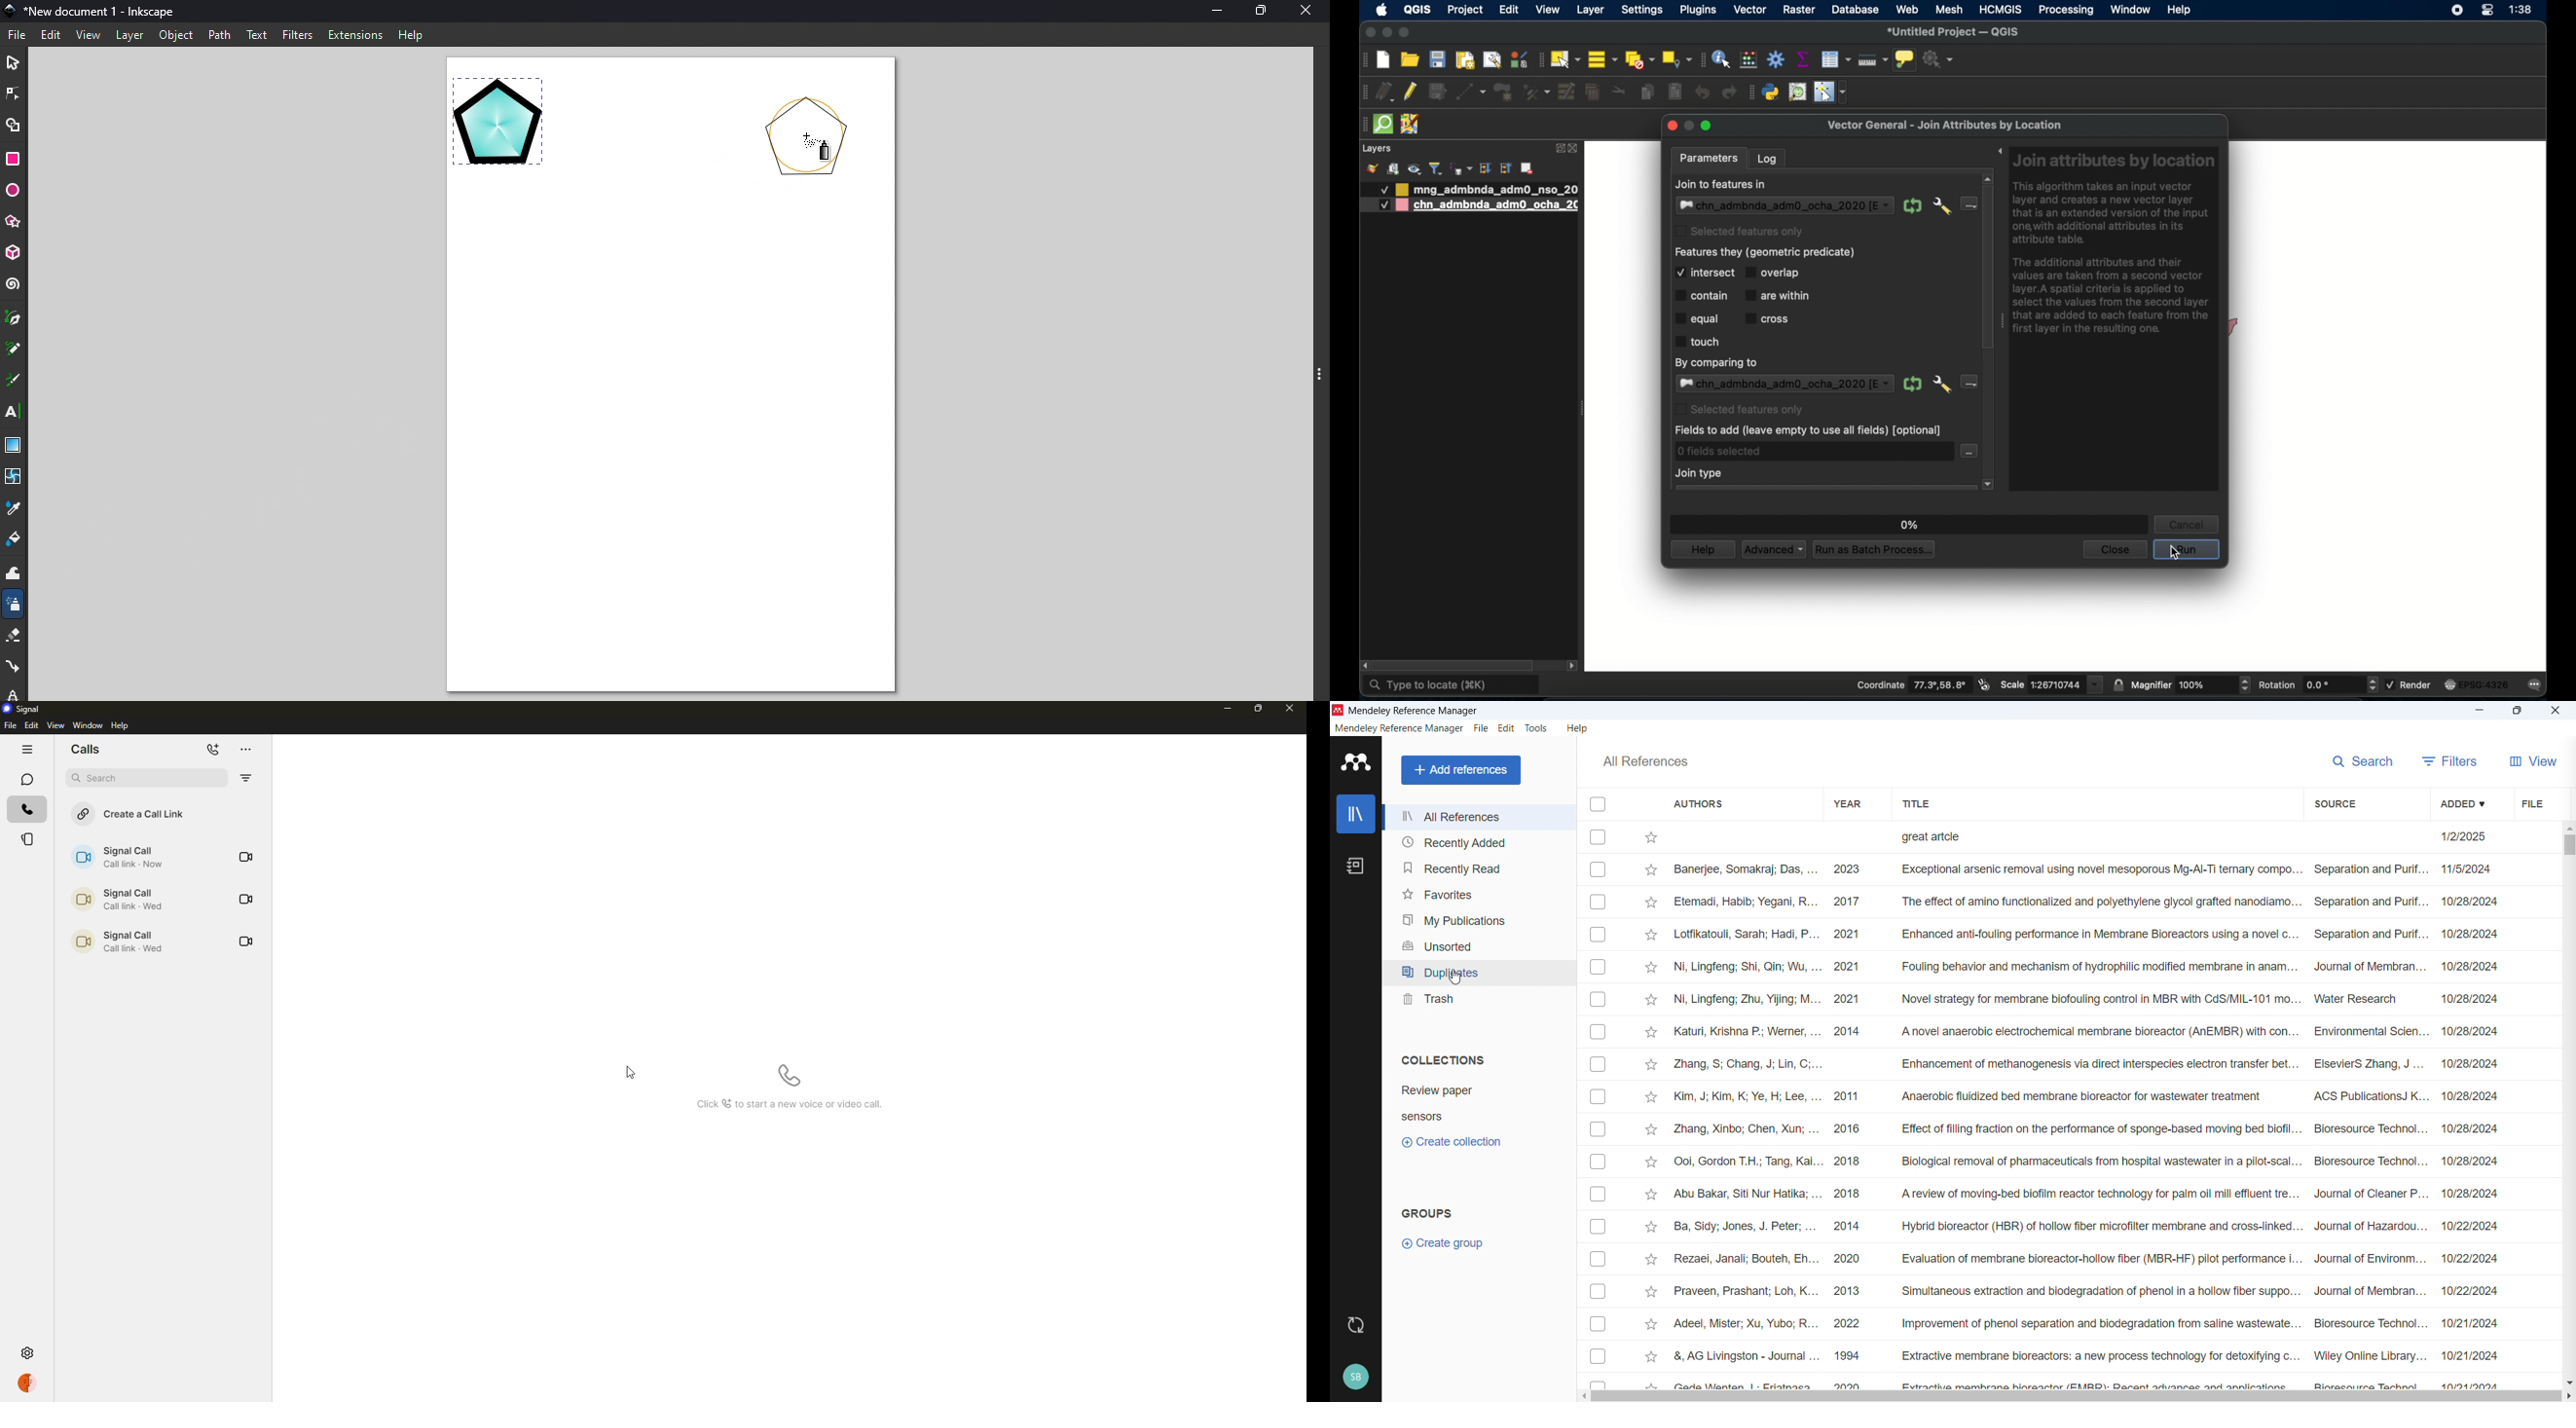  Describe the element at coordinates (1721, 59) in the screenshot. I see `identify feature` at that location.